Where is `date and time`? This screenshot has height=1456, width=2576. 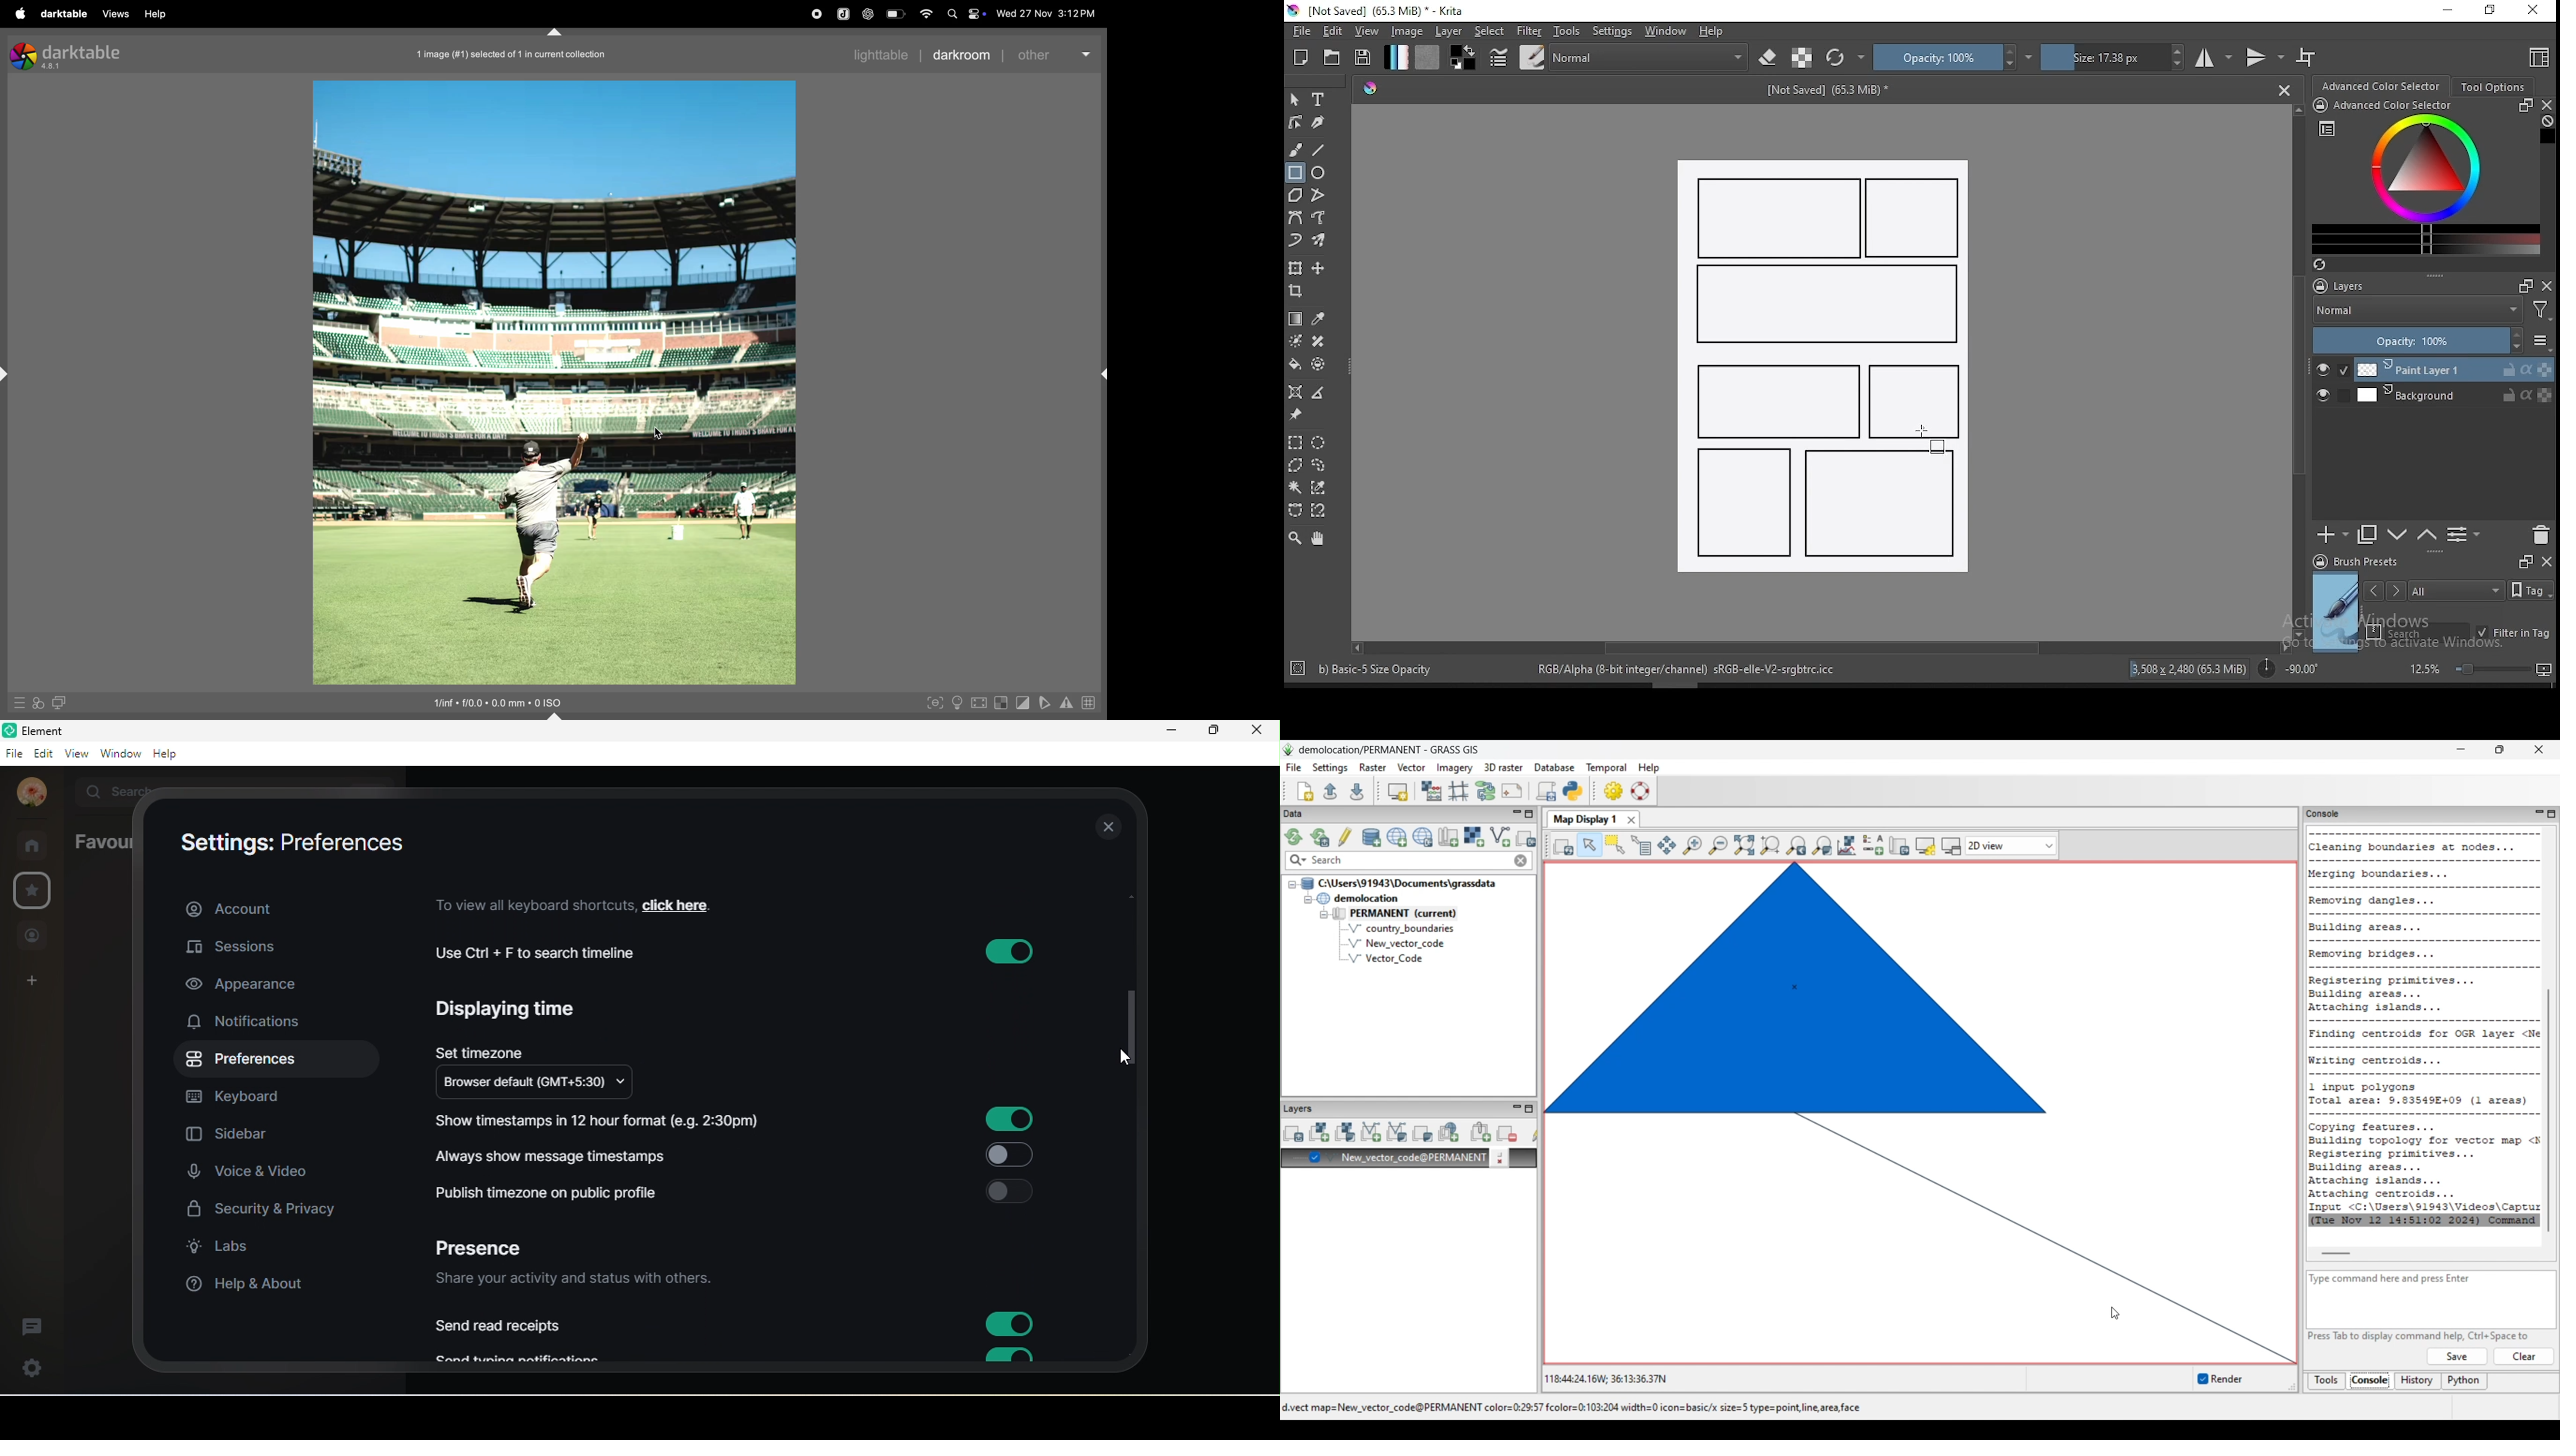 date and time is located at coordinates (1045, 14).